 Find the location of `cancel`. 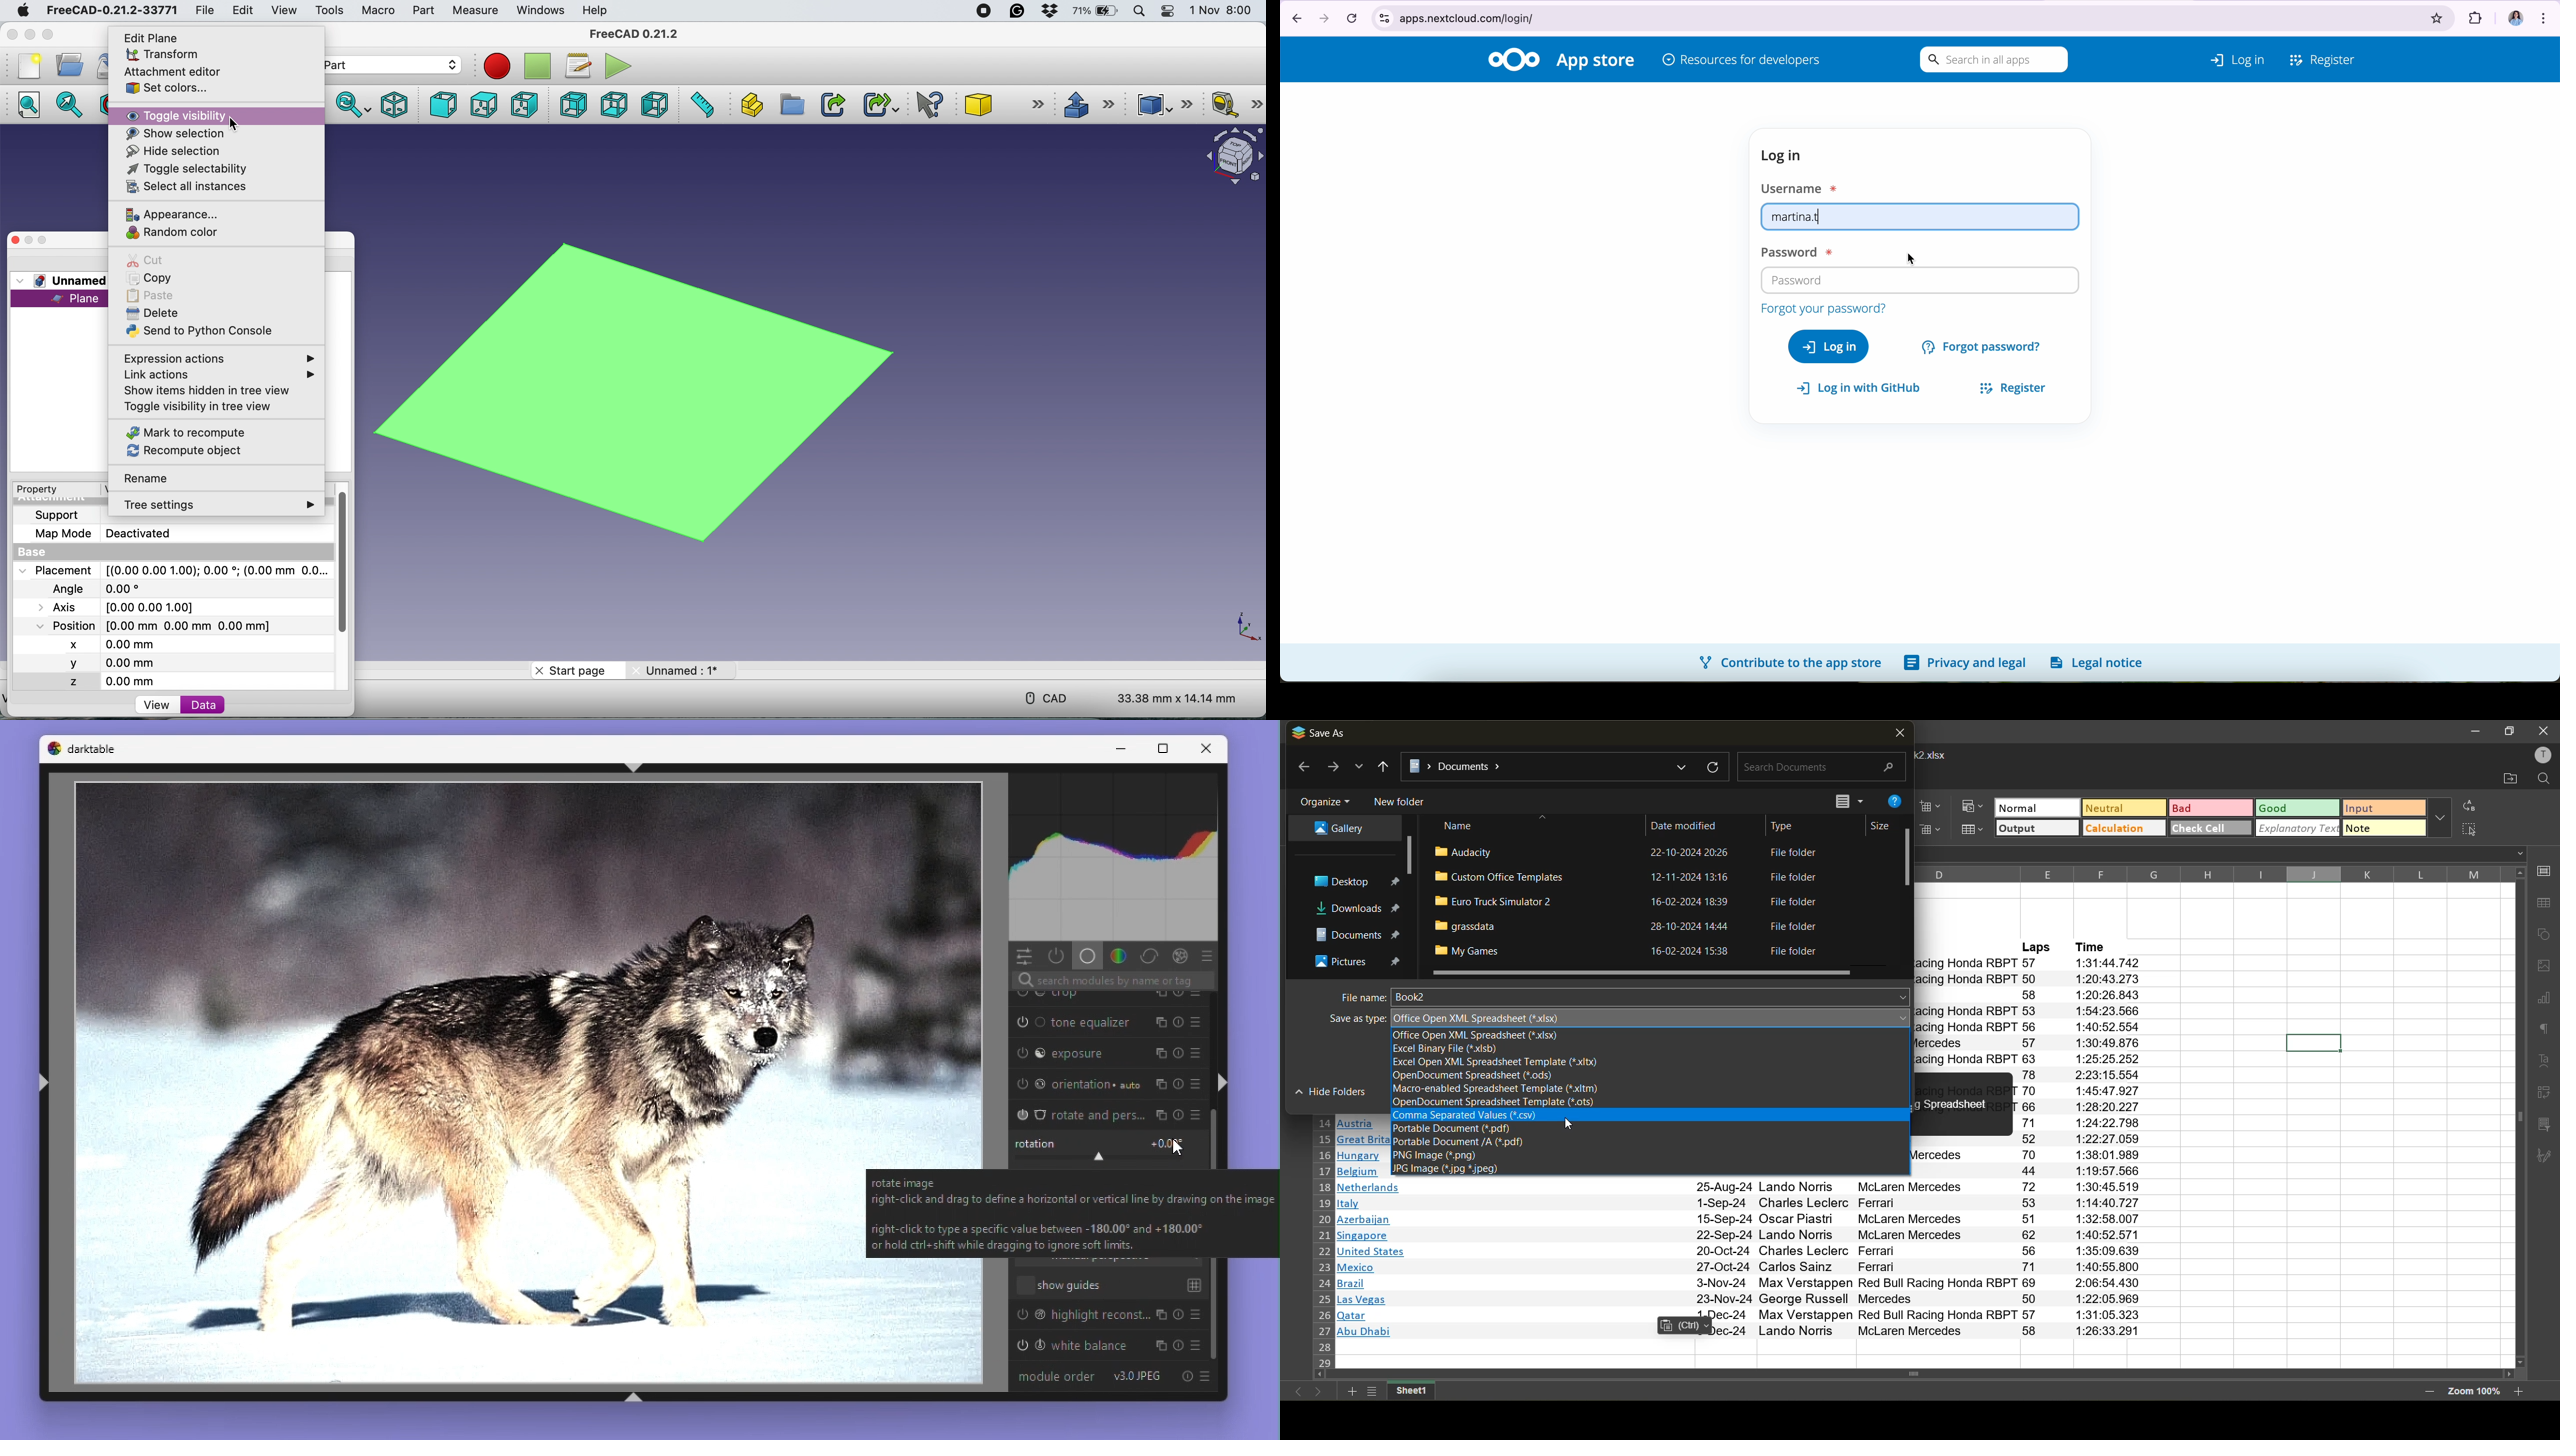

cancel is located at coordinates (1351, 18).